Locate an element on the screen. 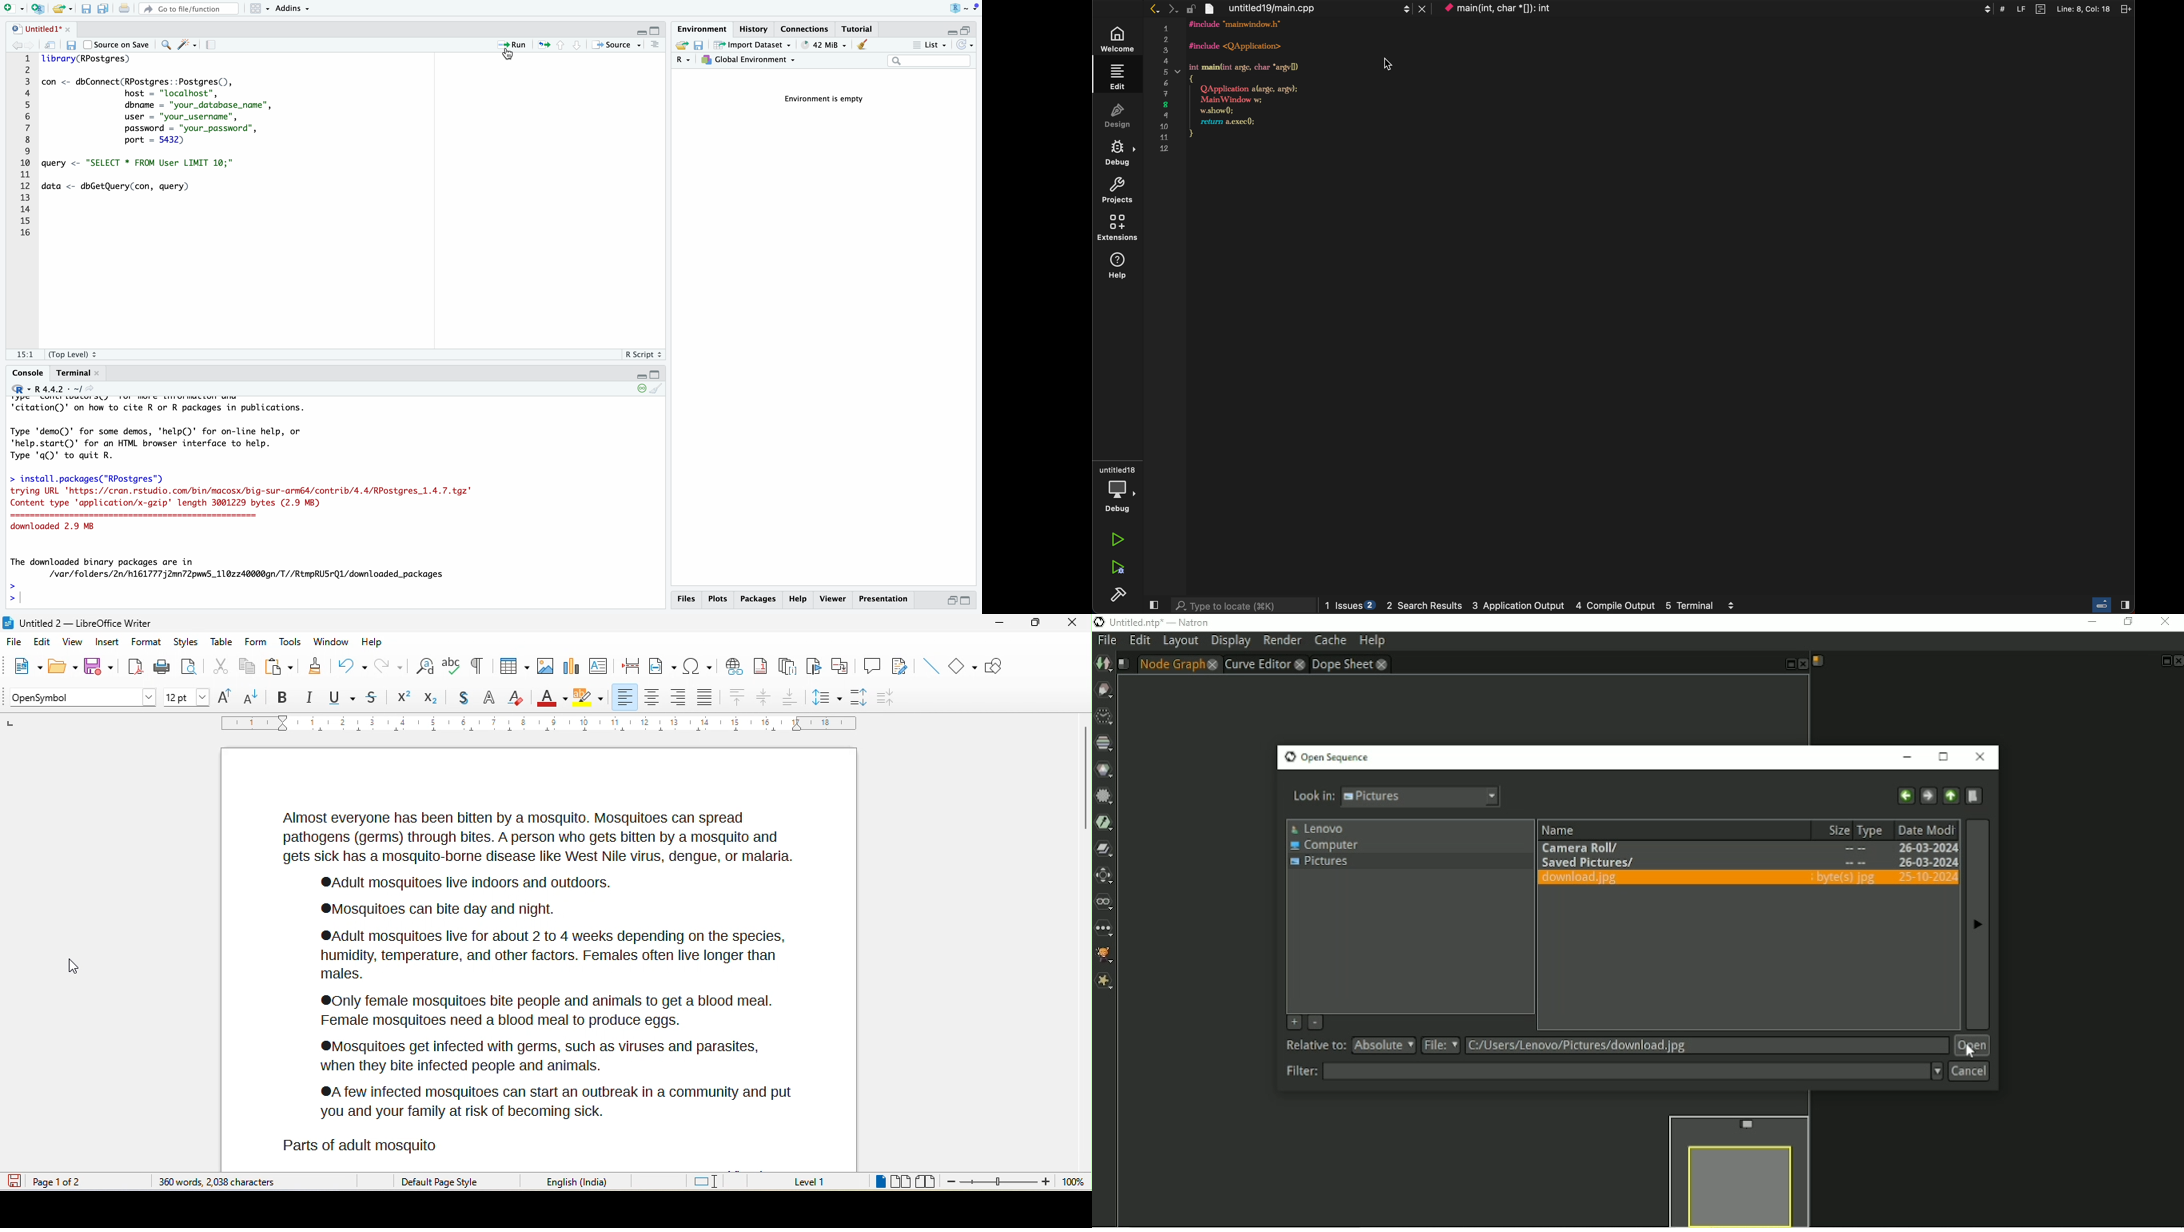  plots is located at coordinates (718, 599).